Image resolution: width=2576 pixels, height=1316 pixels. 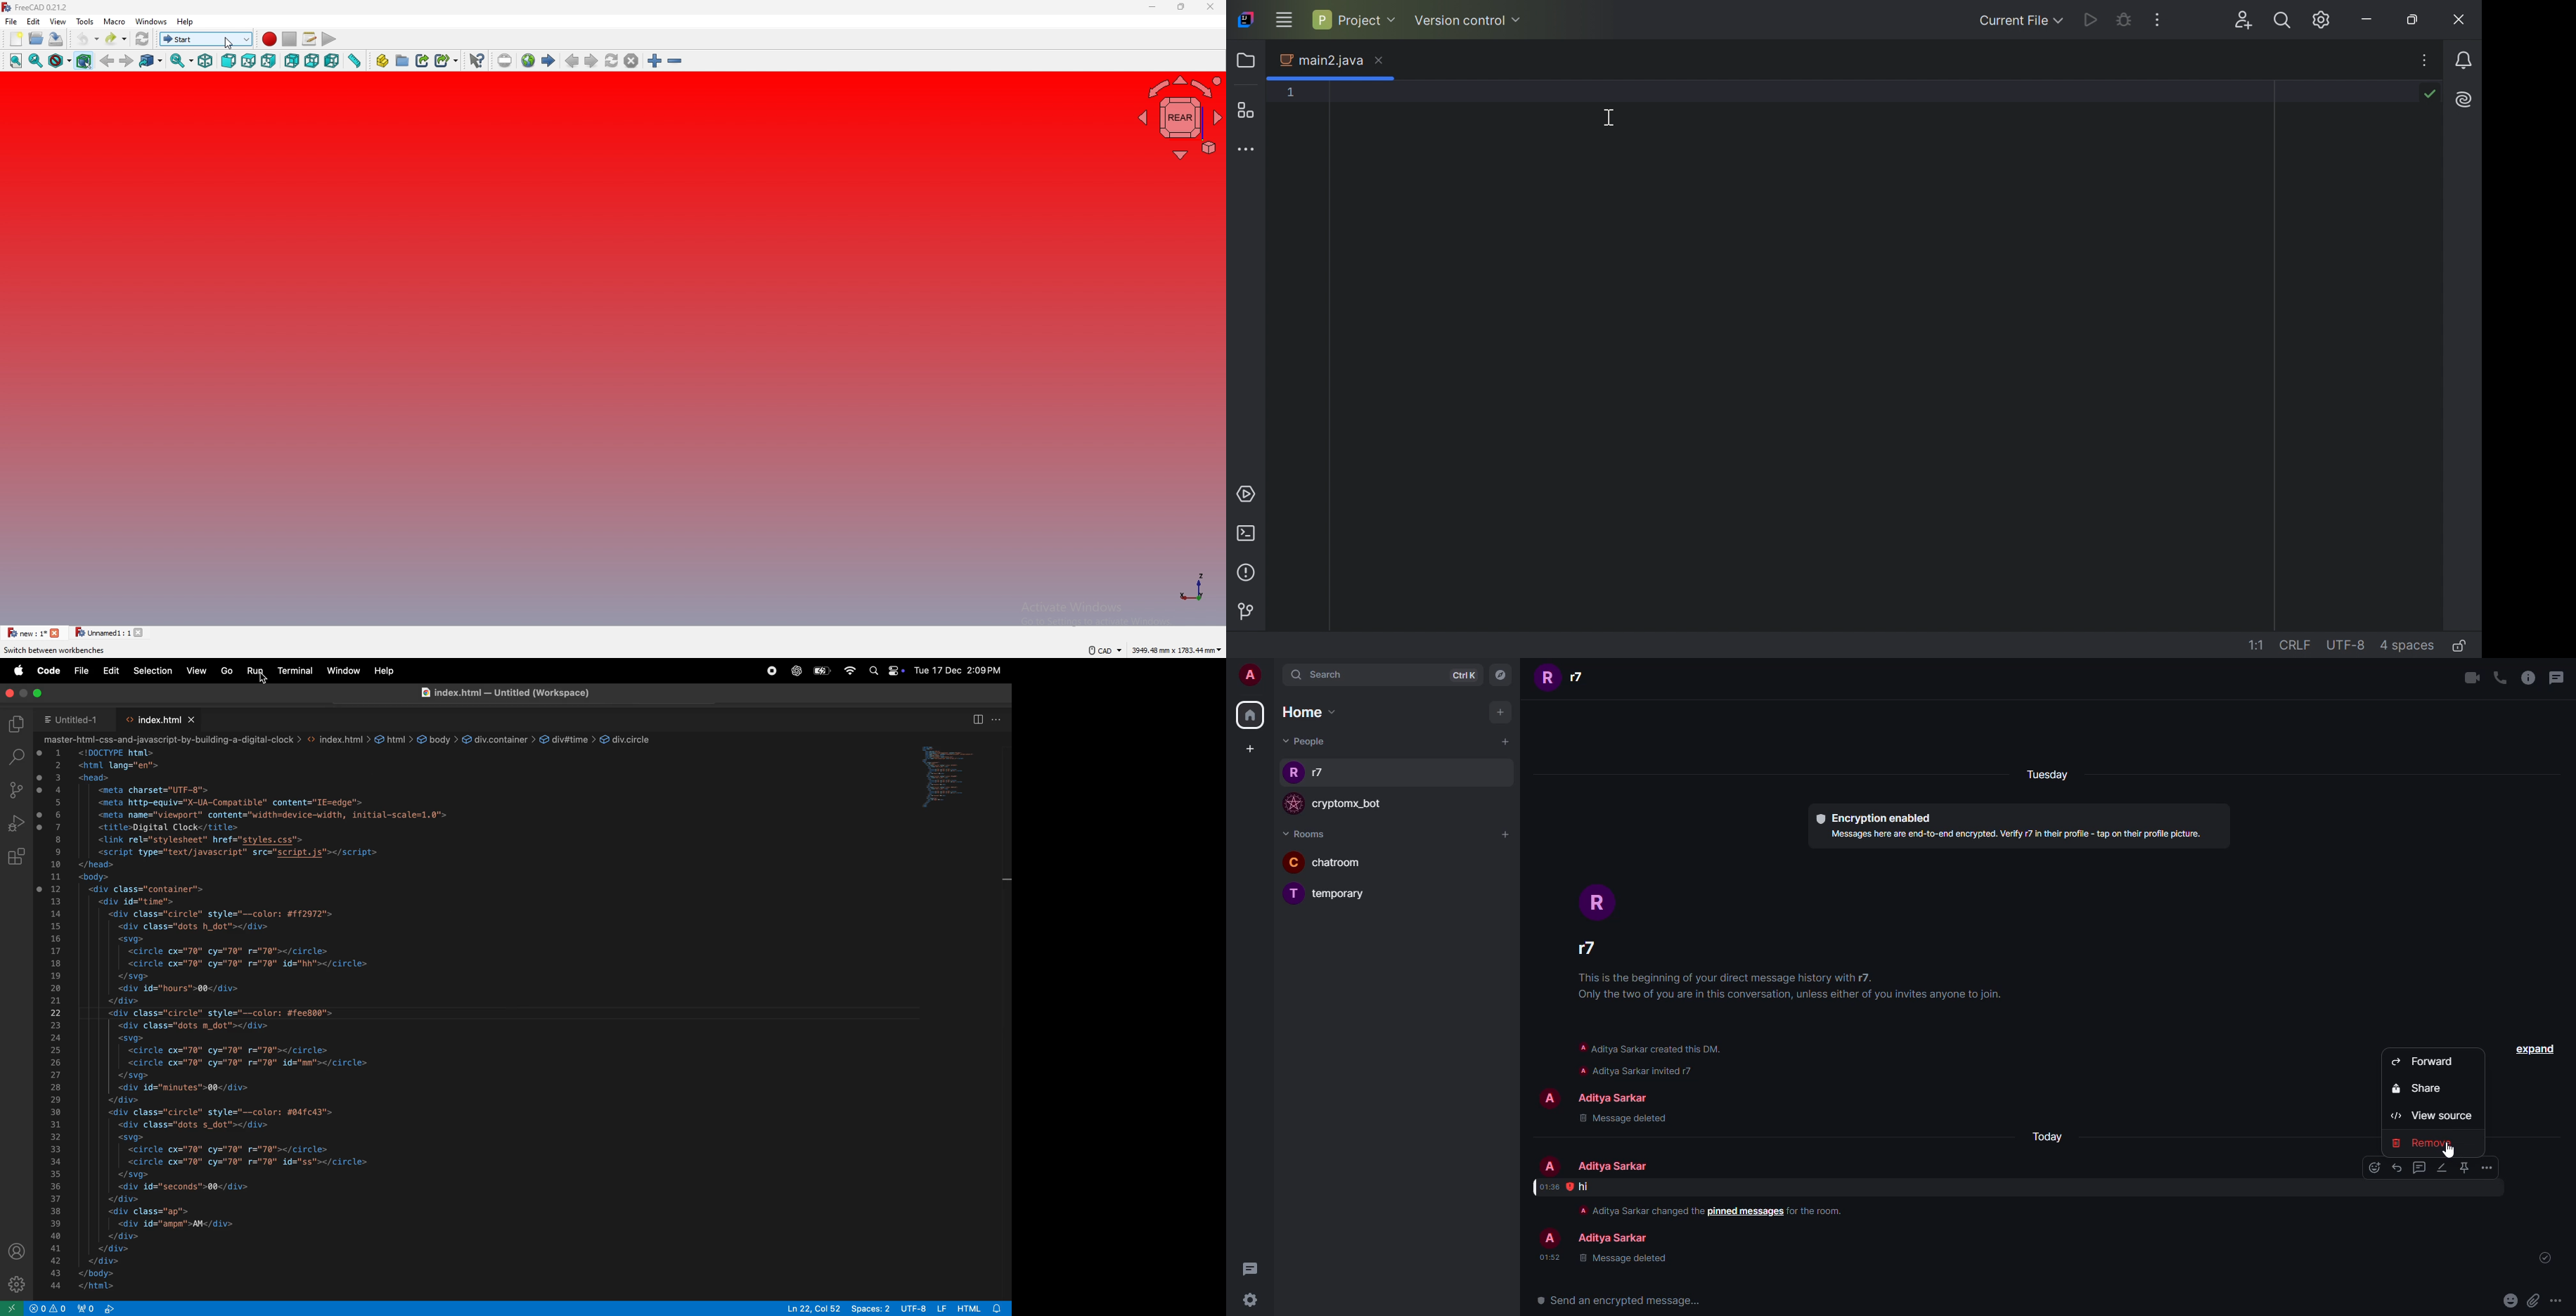 I want to click on time, so click(x=1550, y=1257).